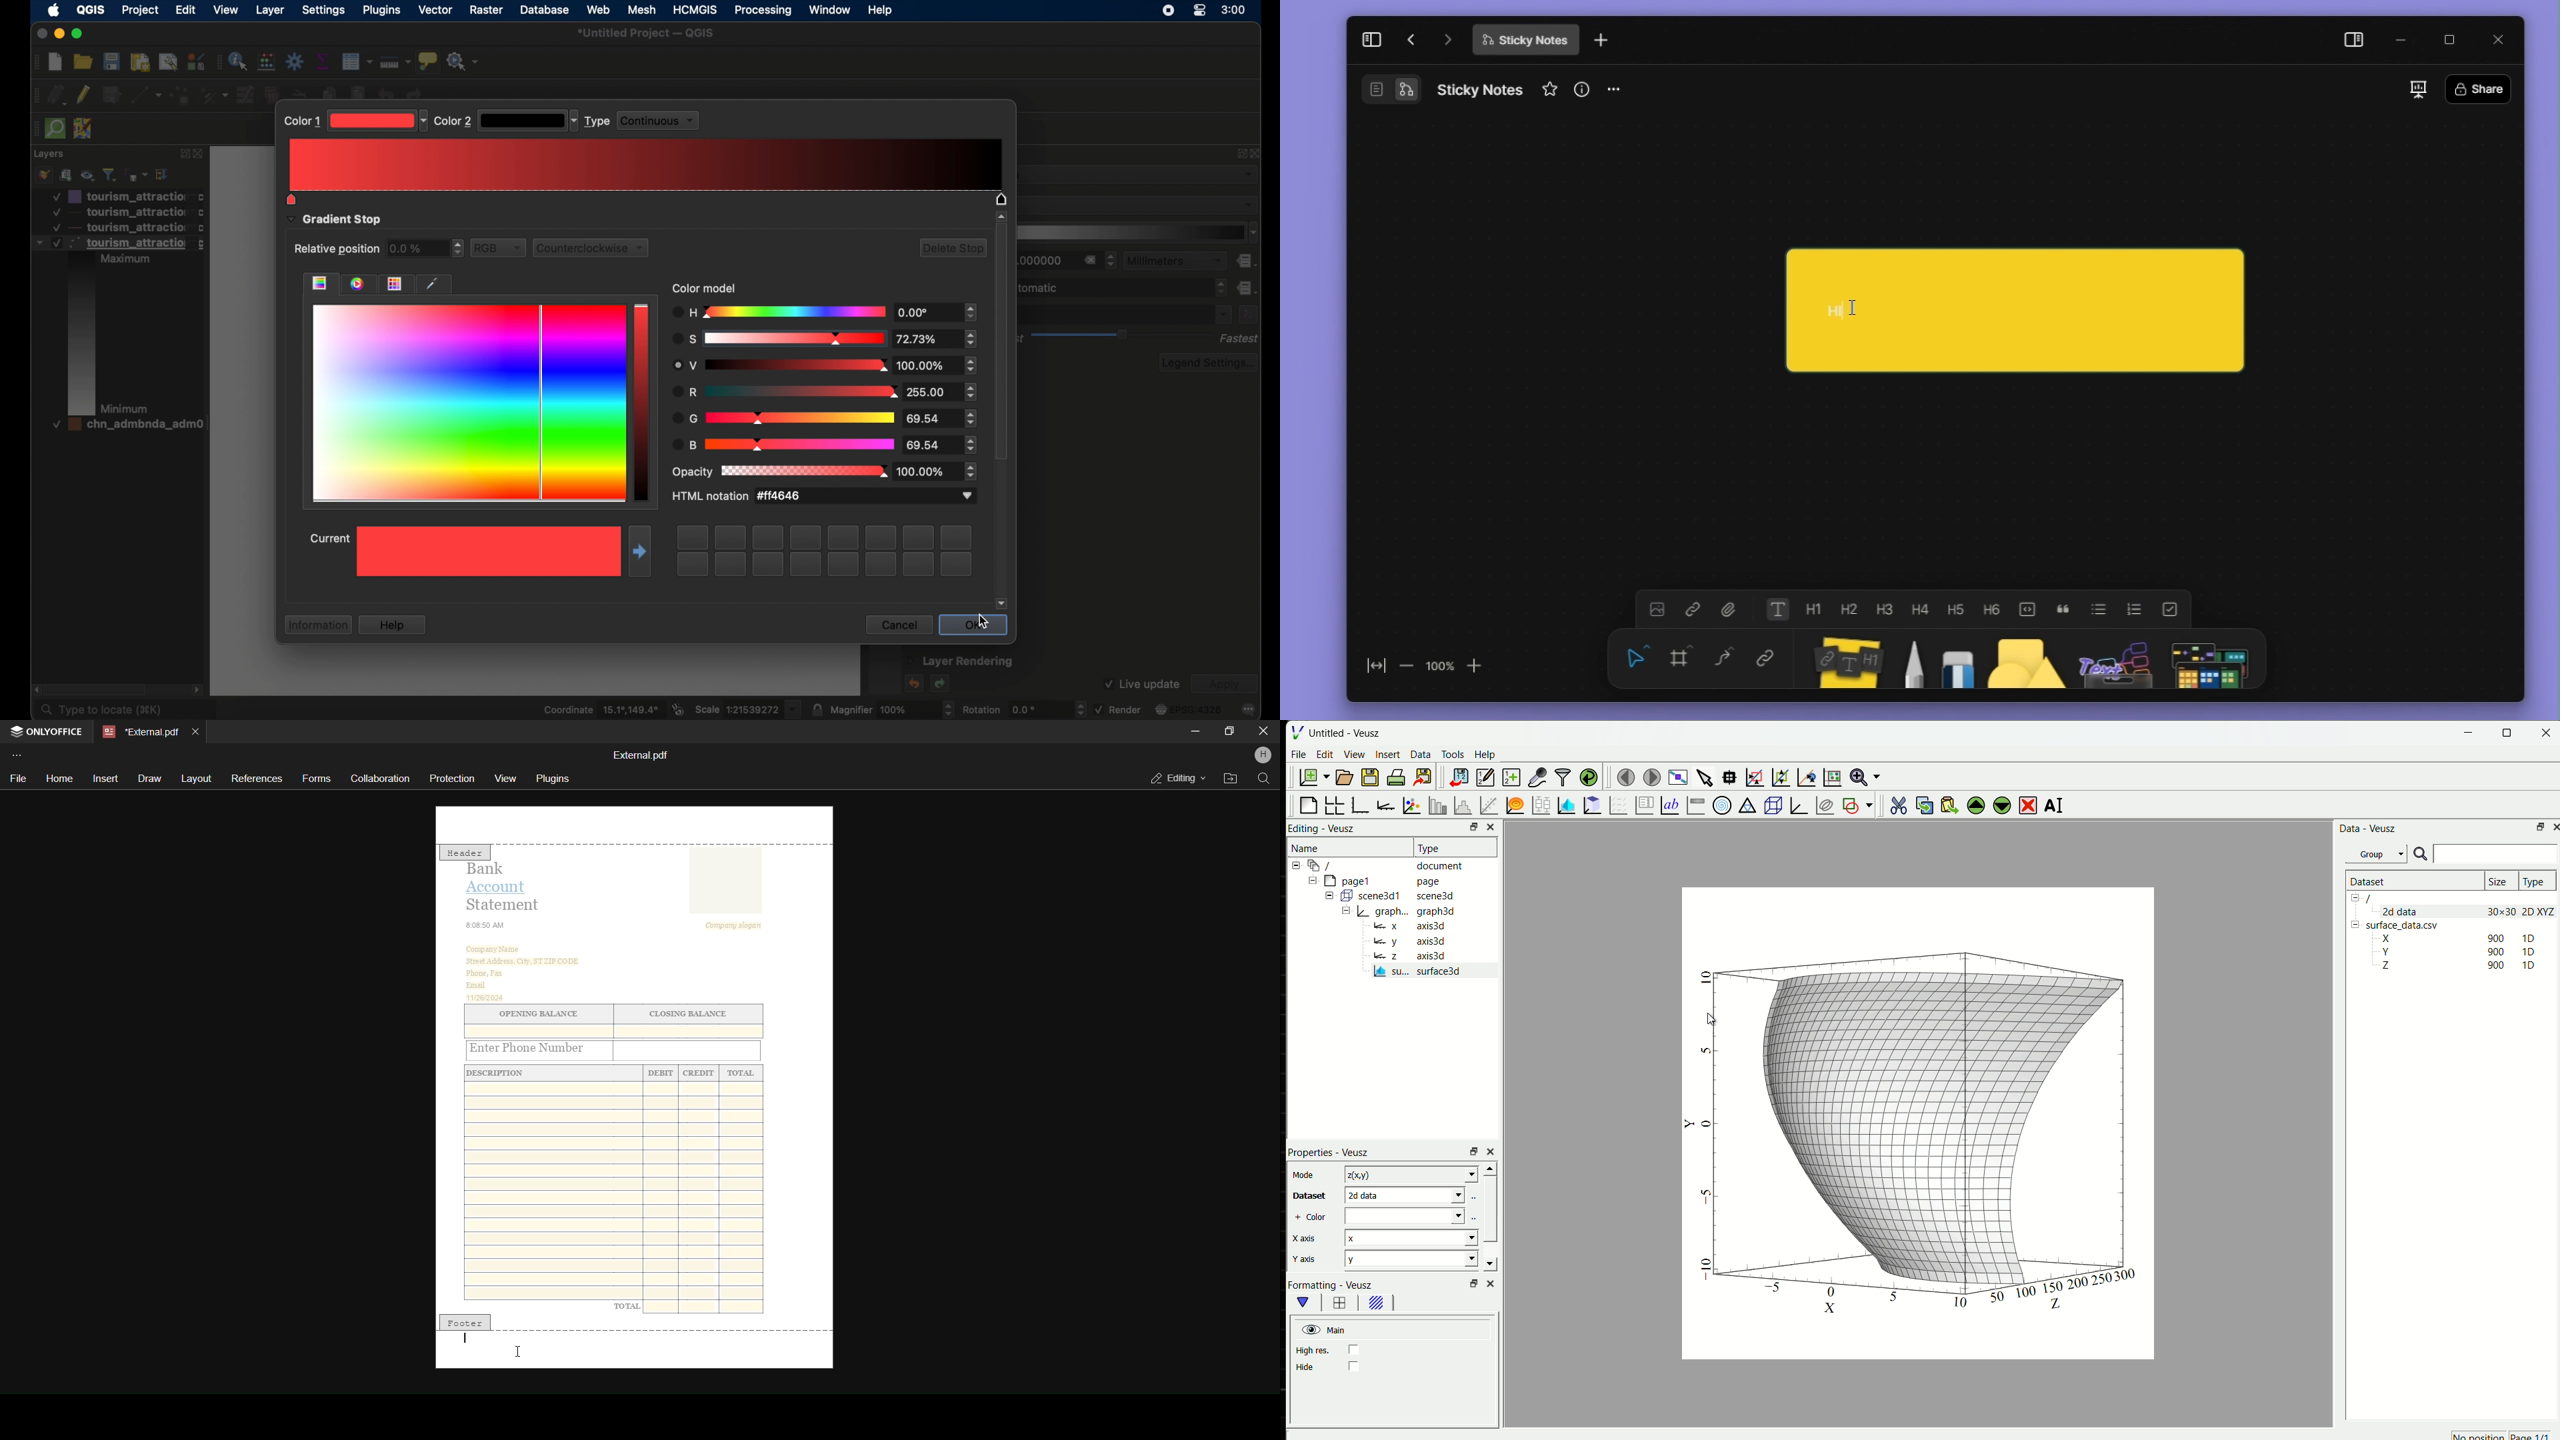 Image resolution: width=2576 pixels, height=1456 pixels. Describe the element at coordinates (426, 249) in the screenshot. I see `relative position stepper buttons` at that location.